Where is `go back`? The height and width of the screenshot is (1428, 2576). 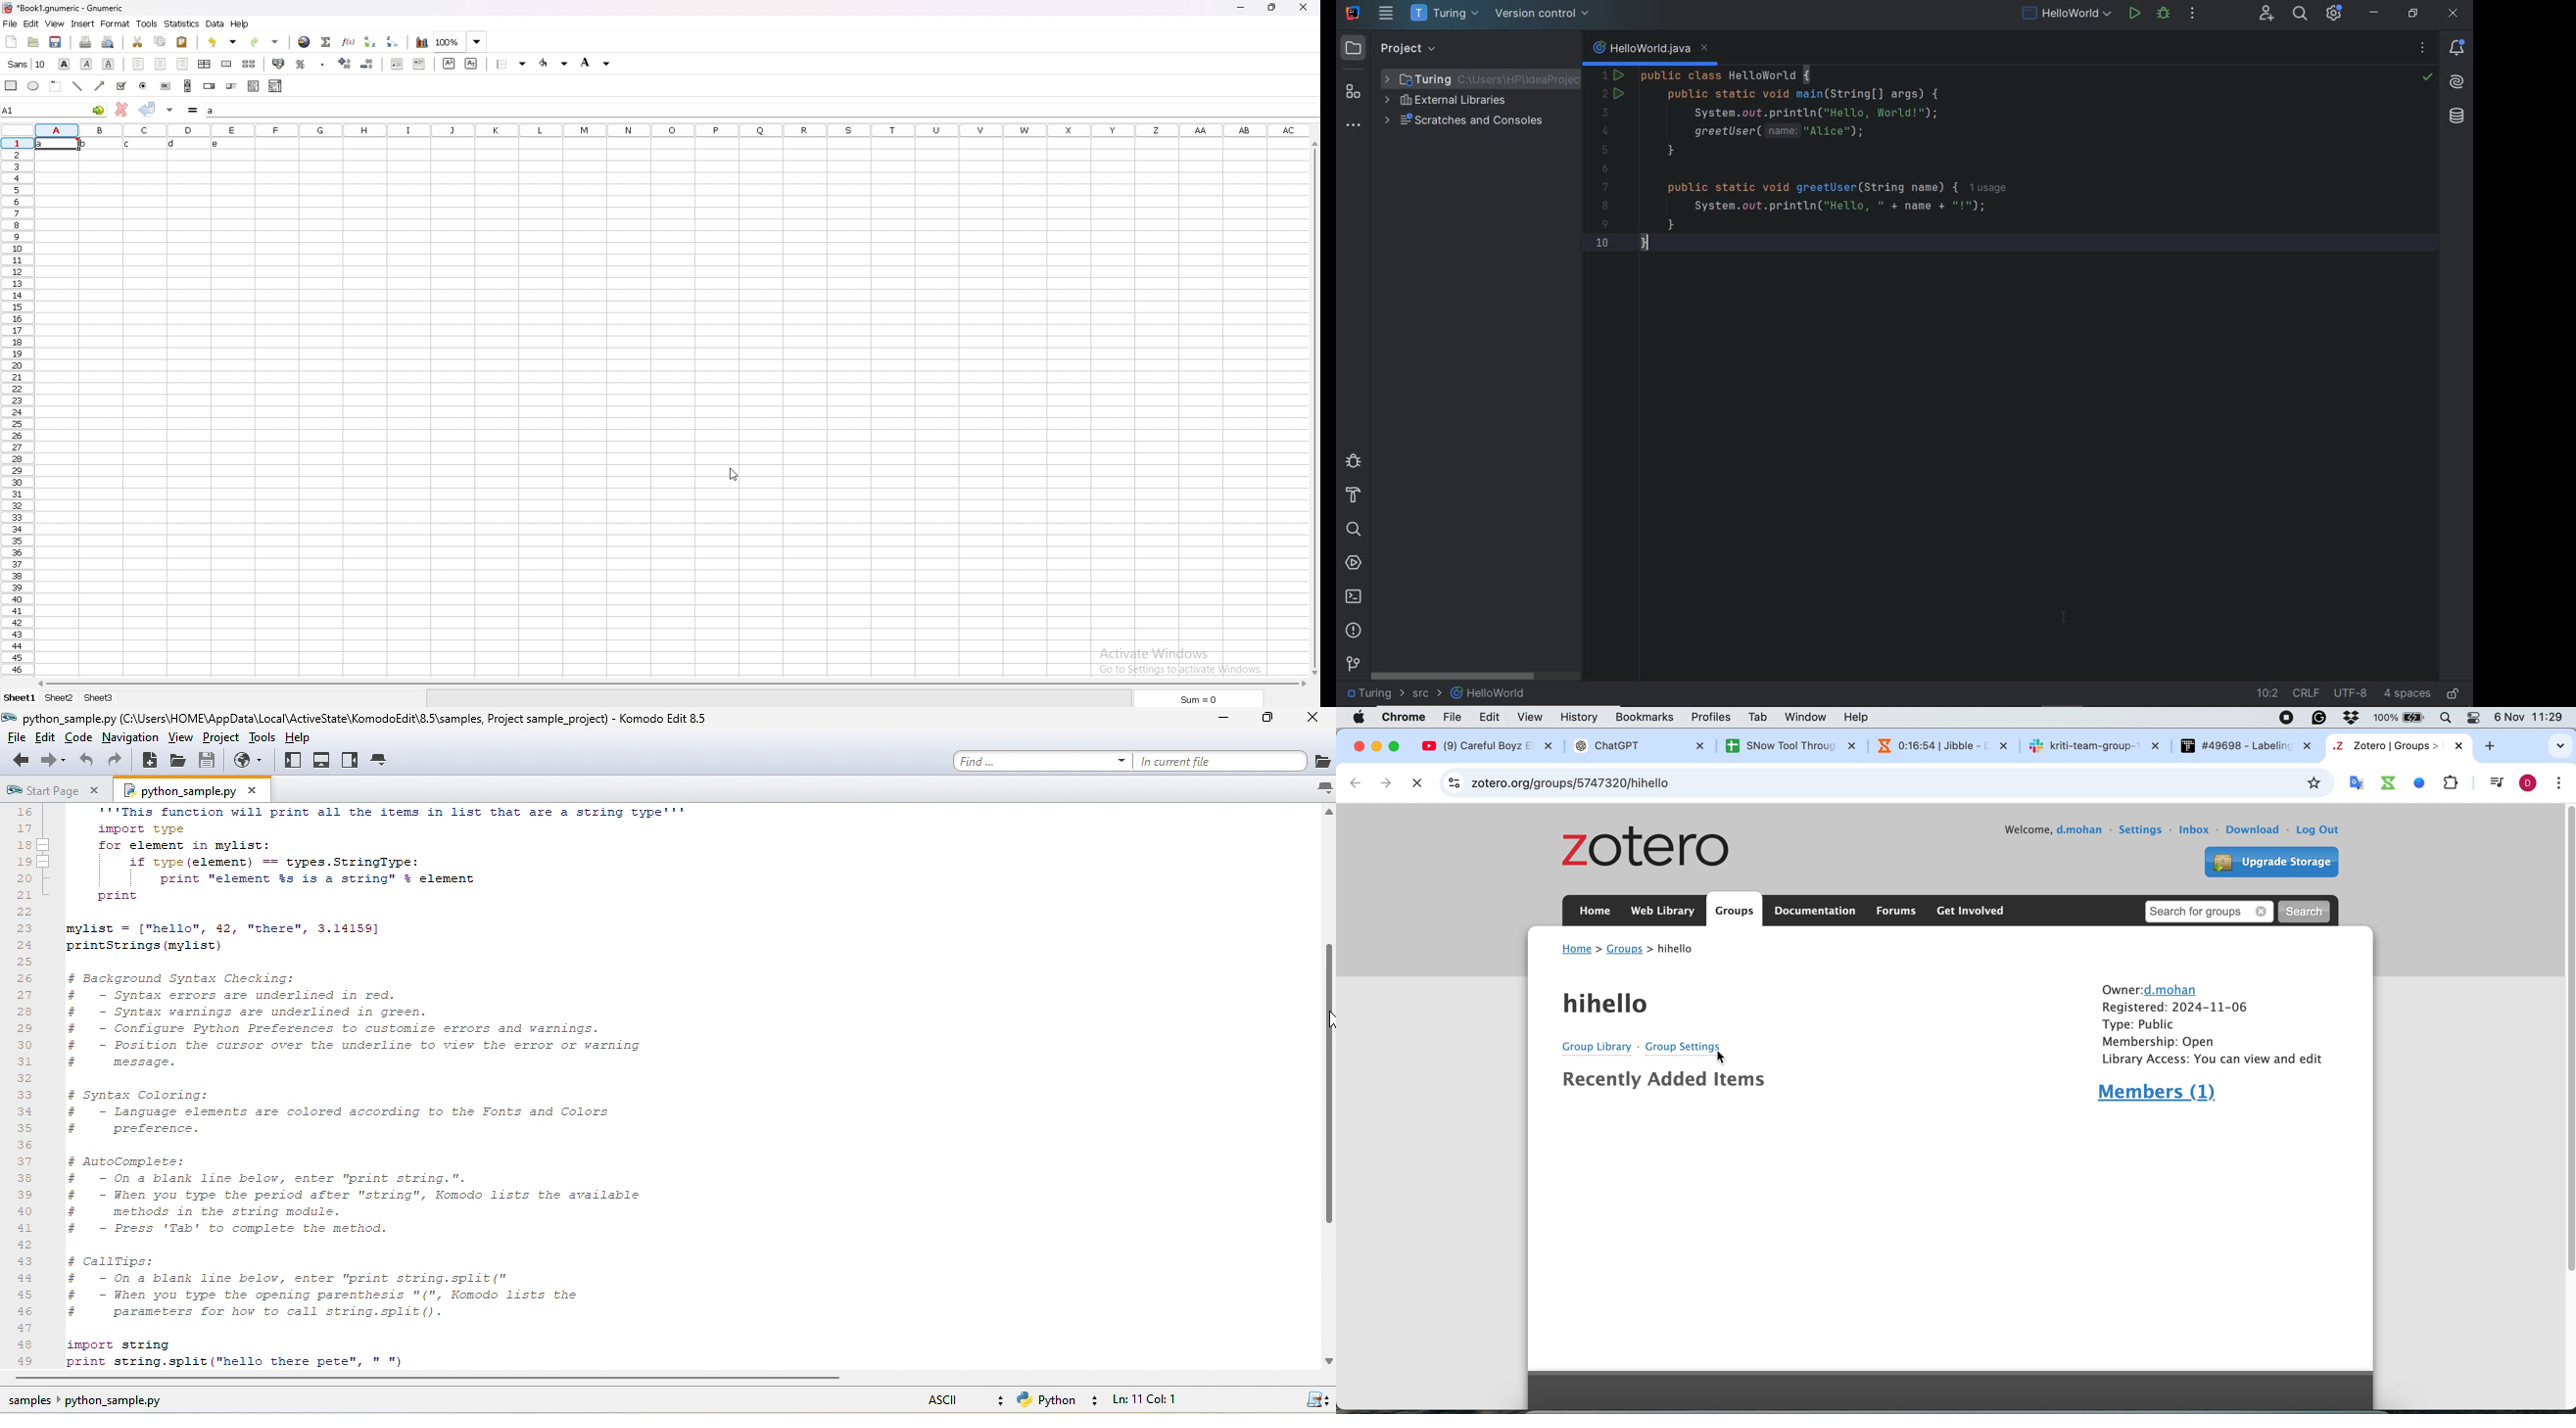
go back is located at coordinates (1354, 782).